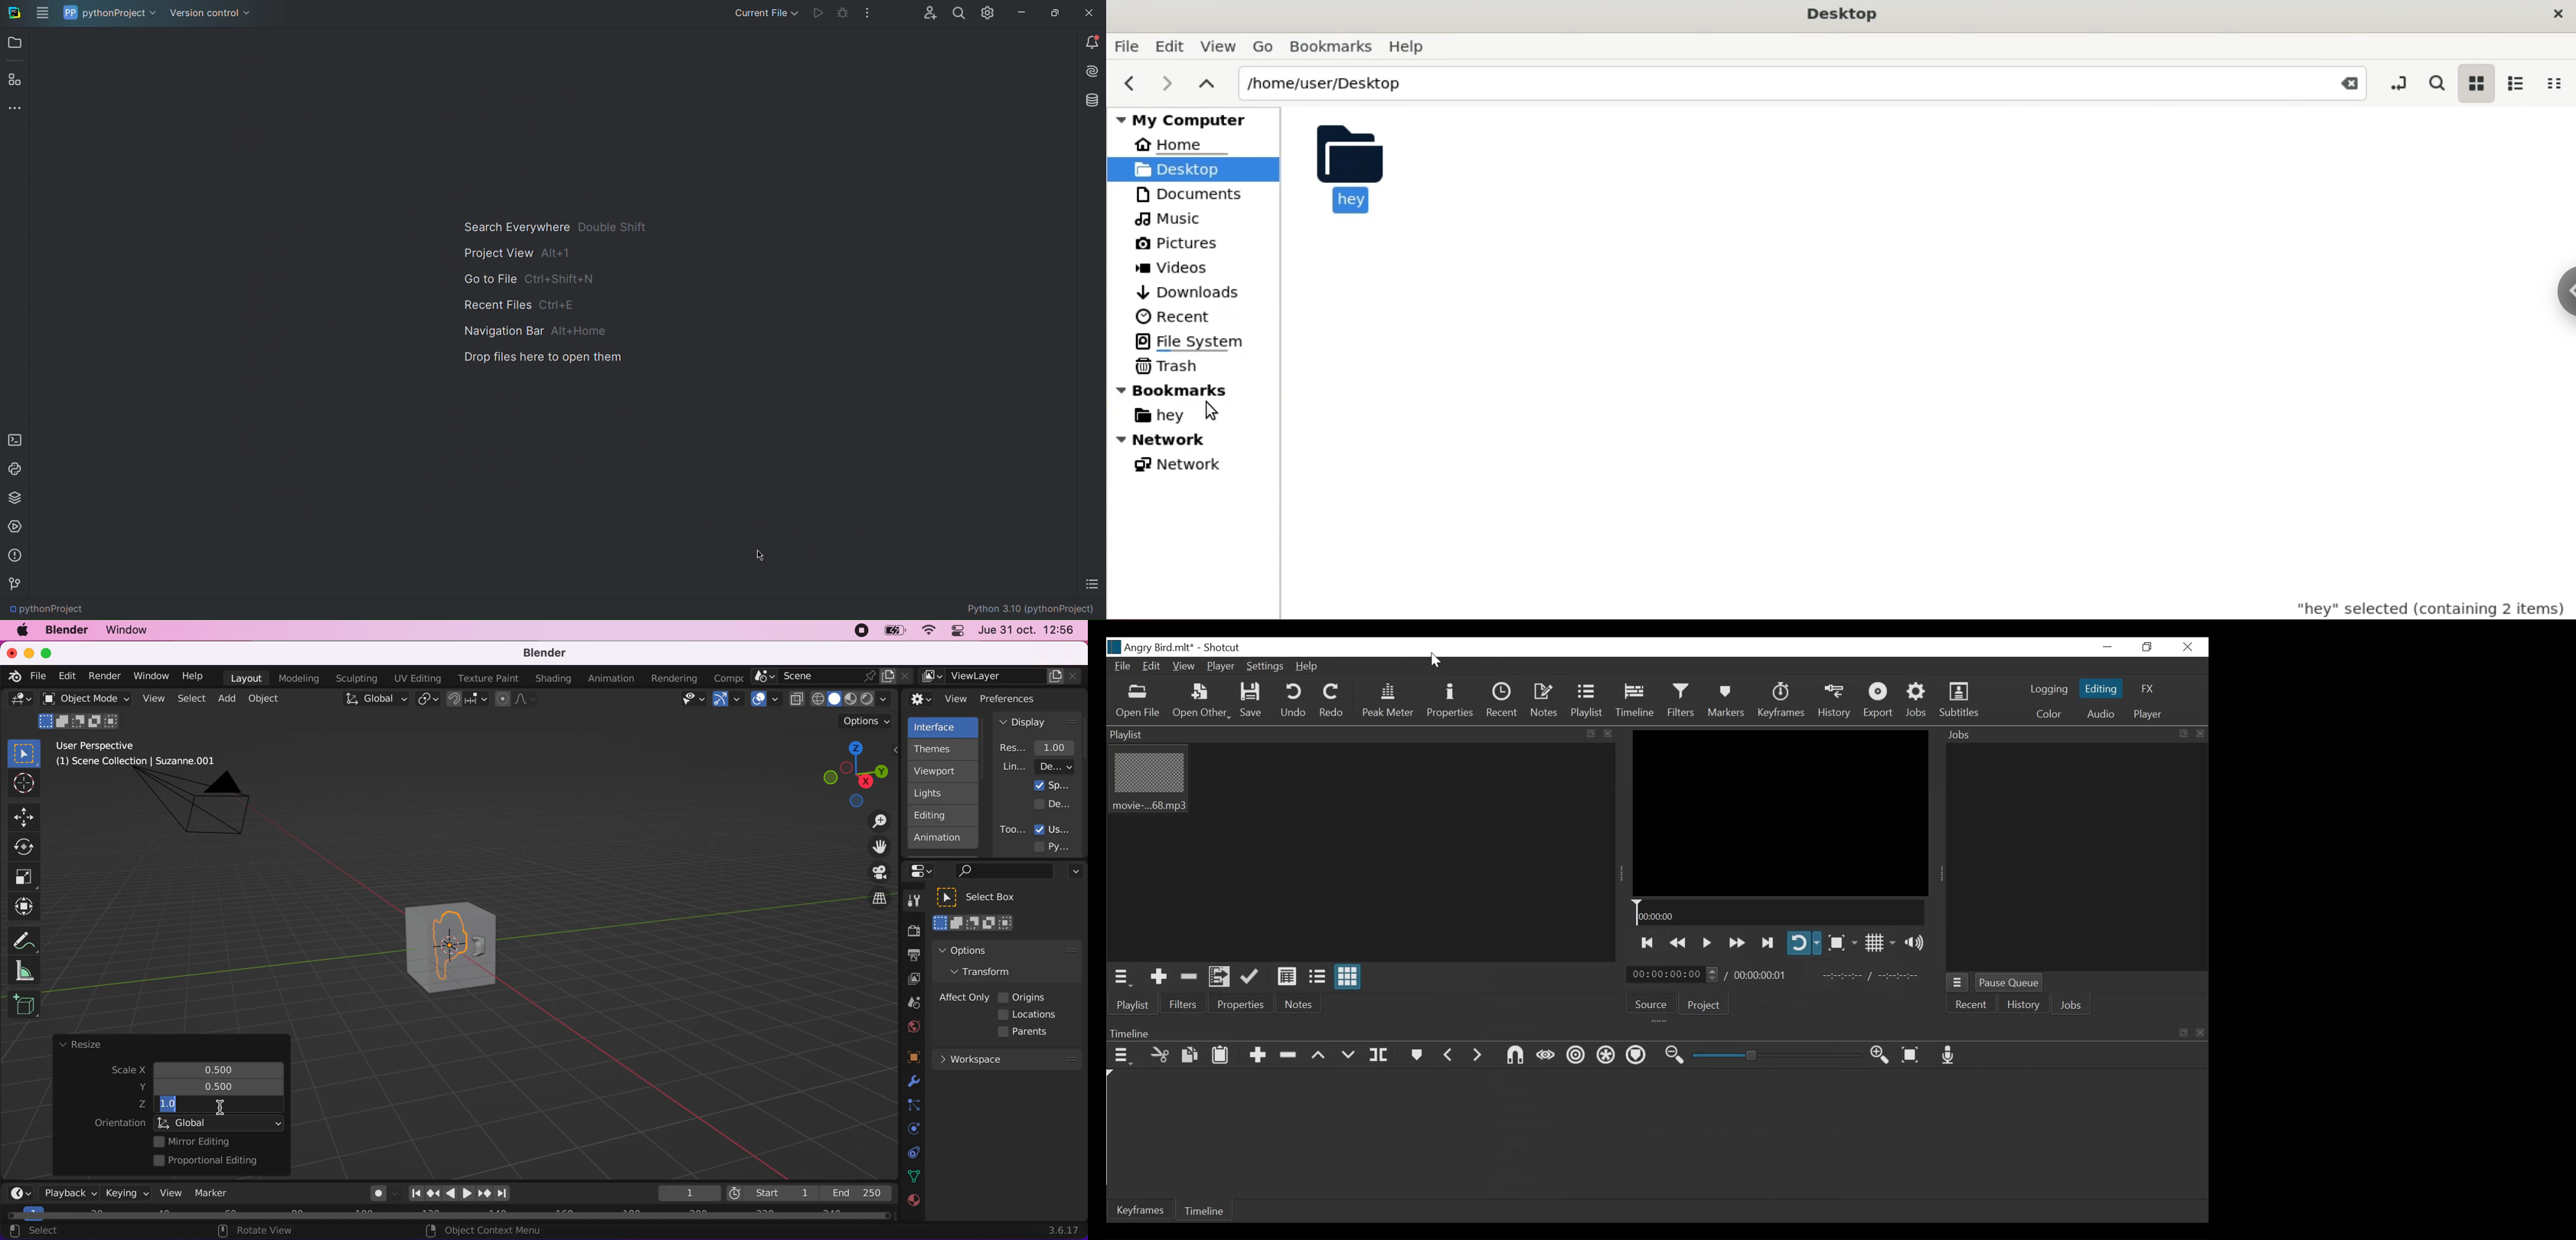 This screenshot has width=2576, height=1260. What do you see at coordinates (873, 847) in the screenshot?
I see `move the view` at bounding box center [873, 847].